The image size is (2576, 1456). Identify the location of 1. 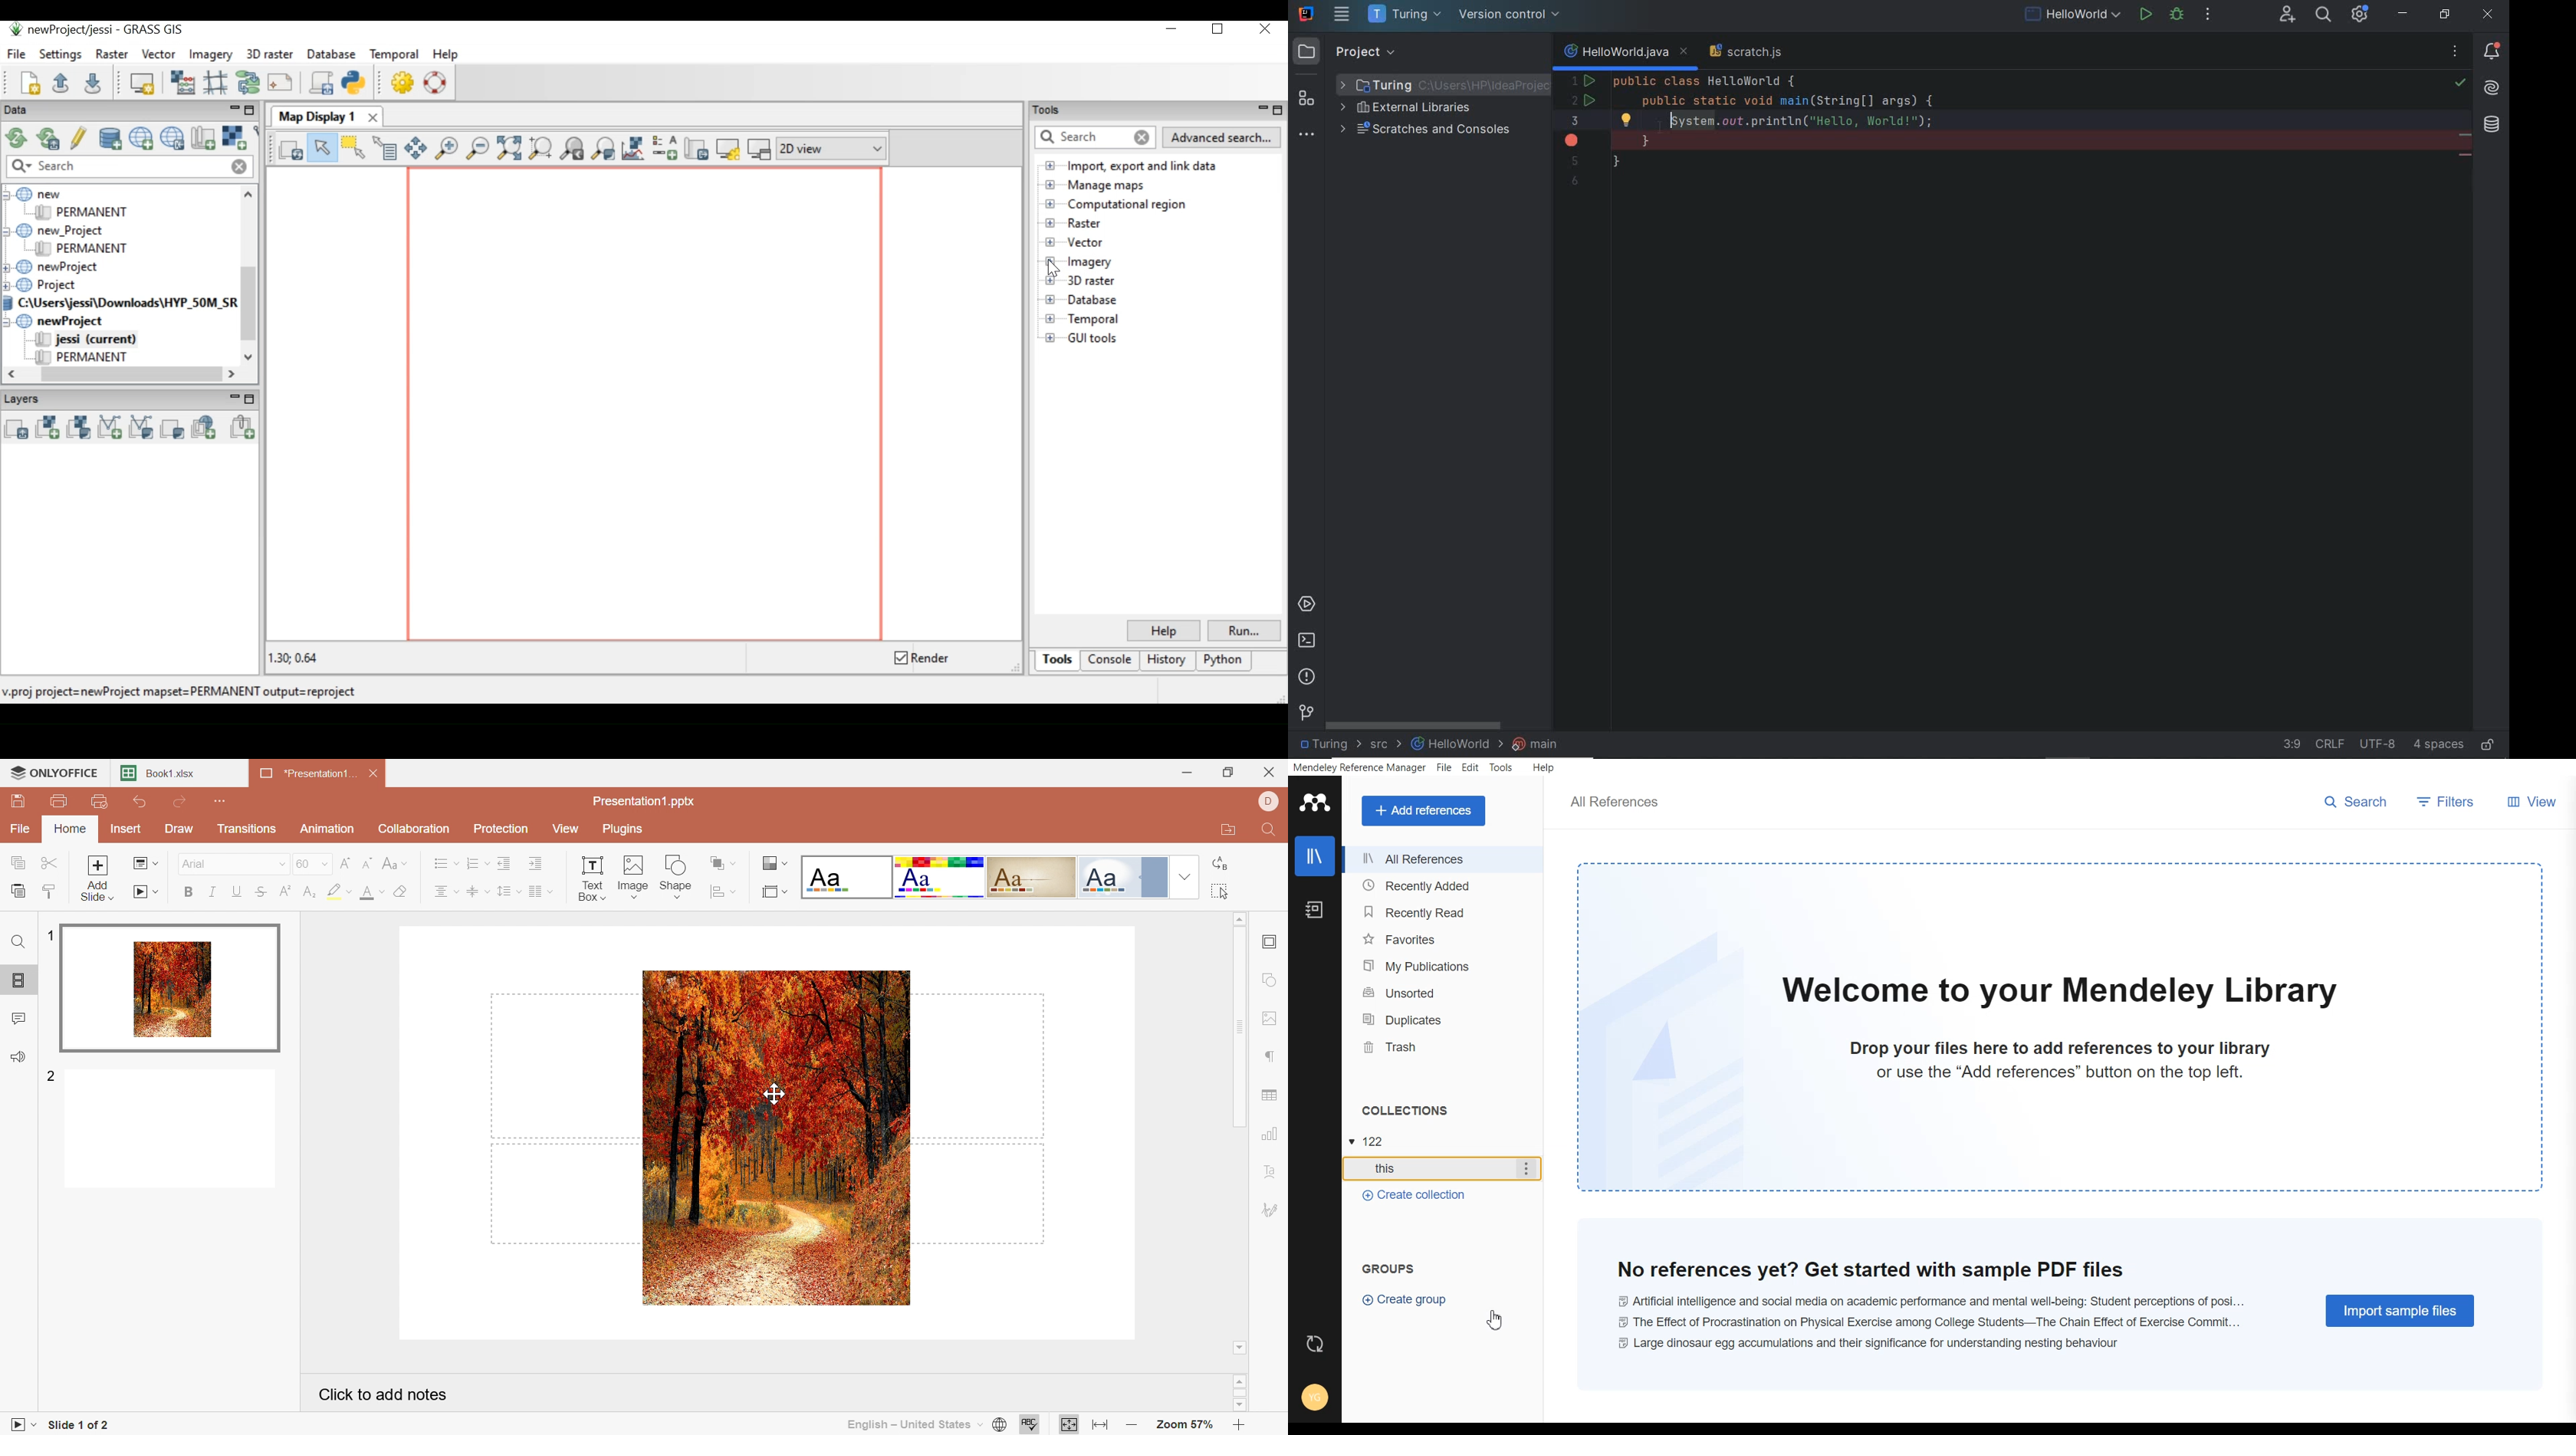
(50, 935).